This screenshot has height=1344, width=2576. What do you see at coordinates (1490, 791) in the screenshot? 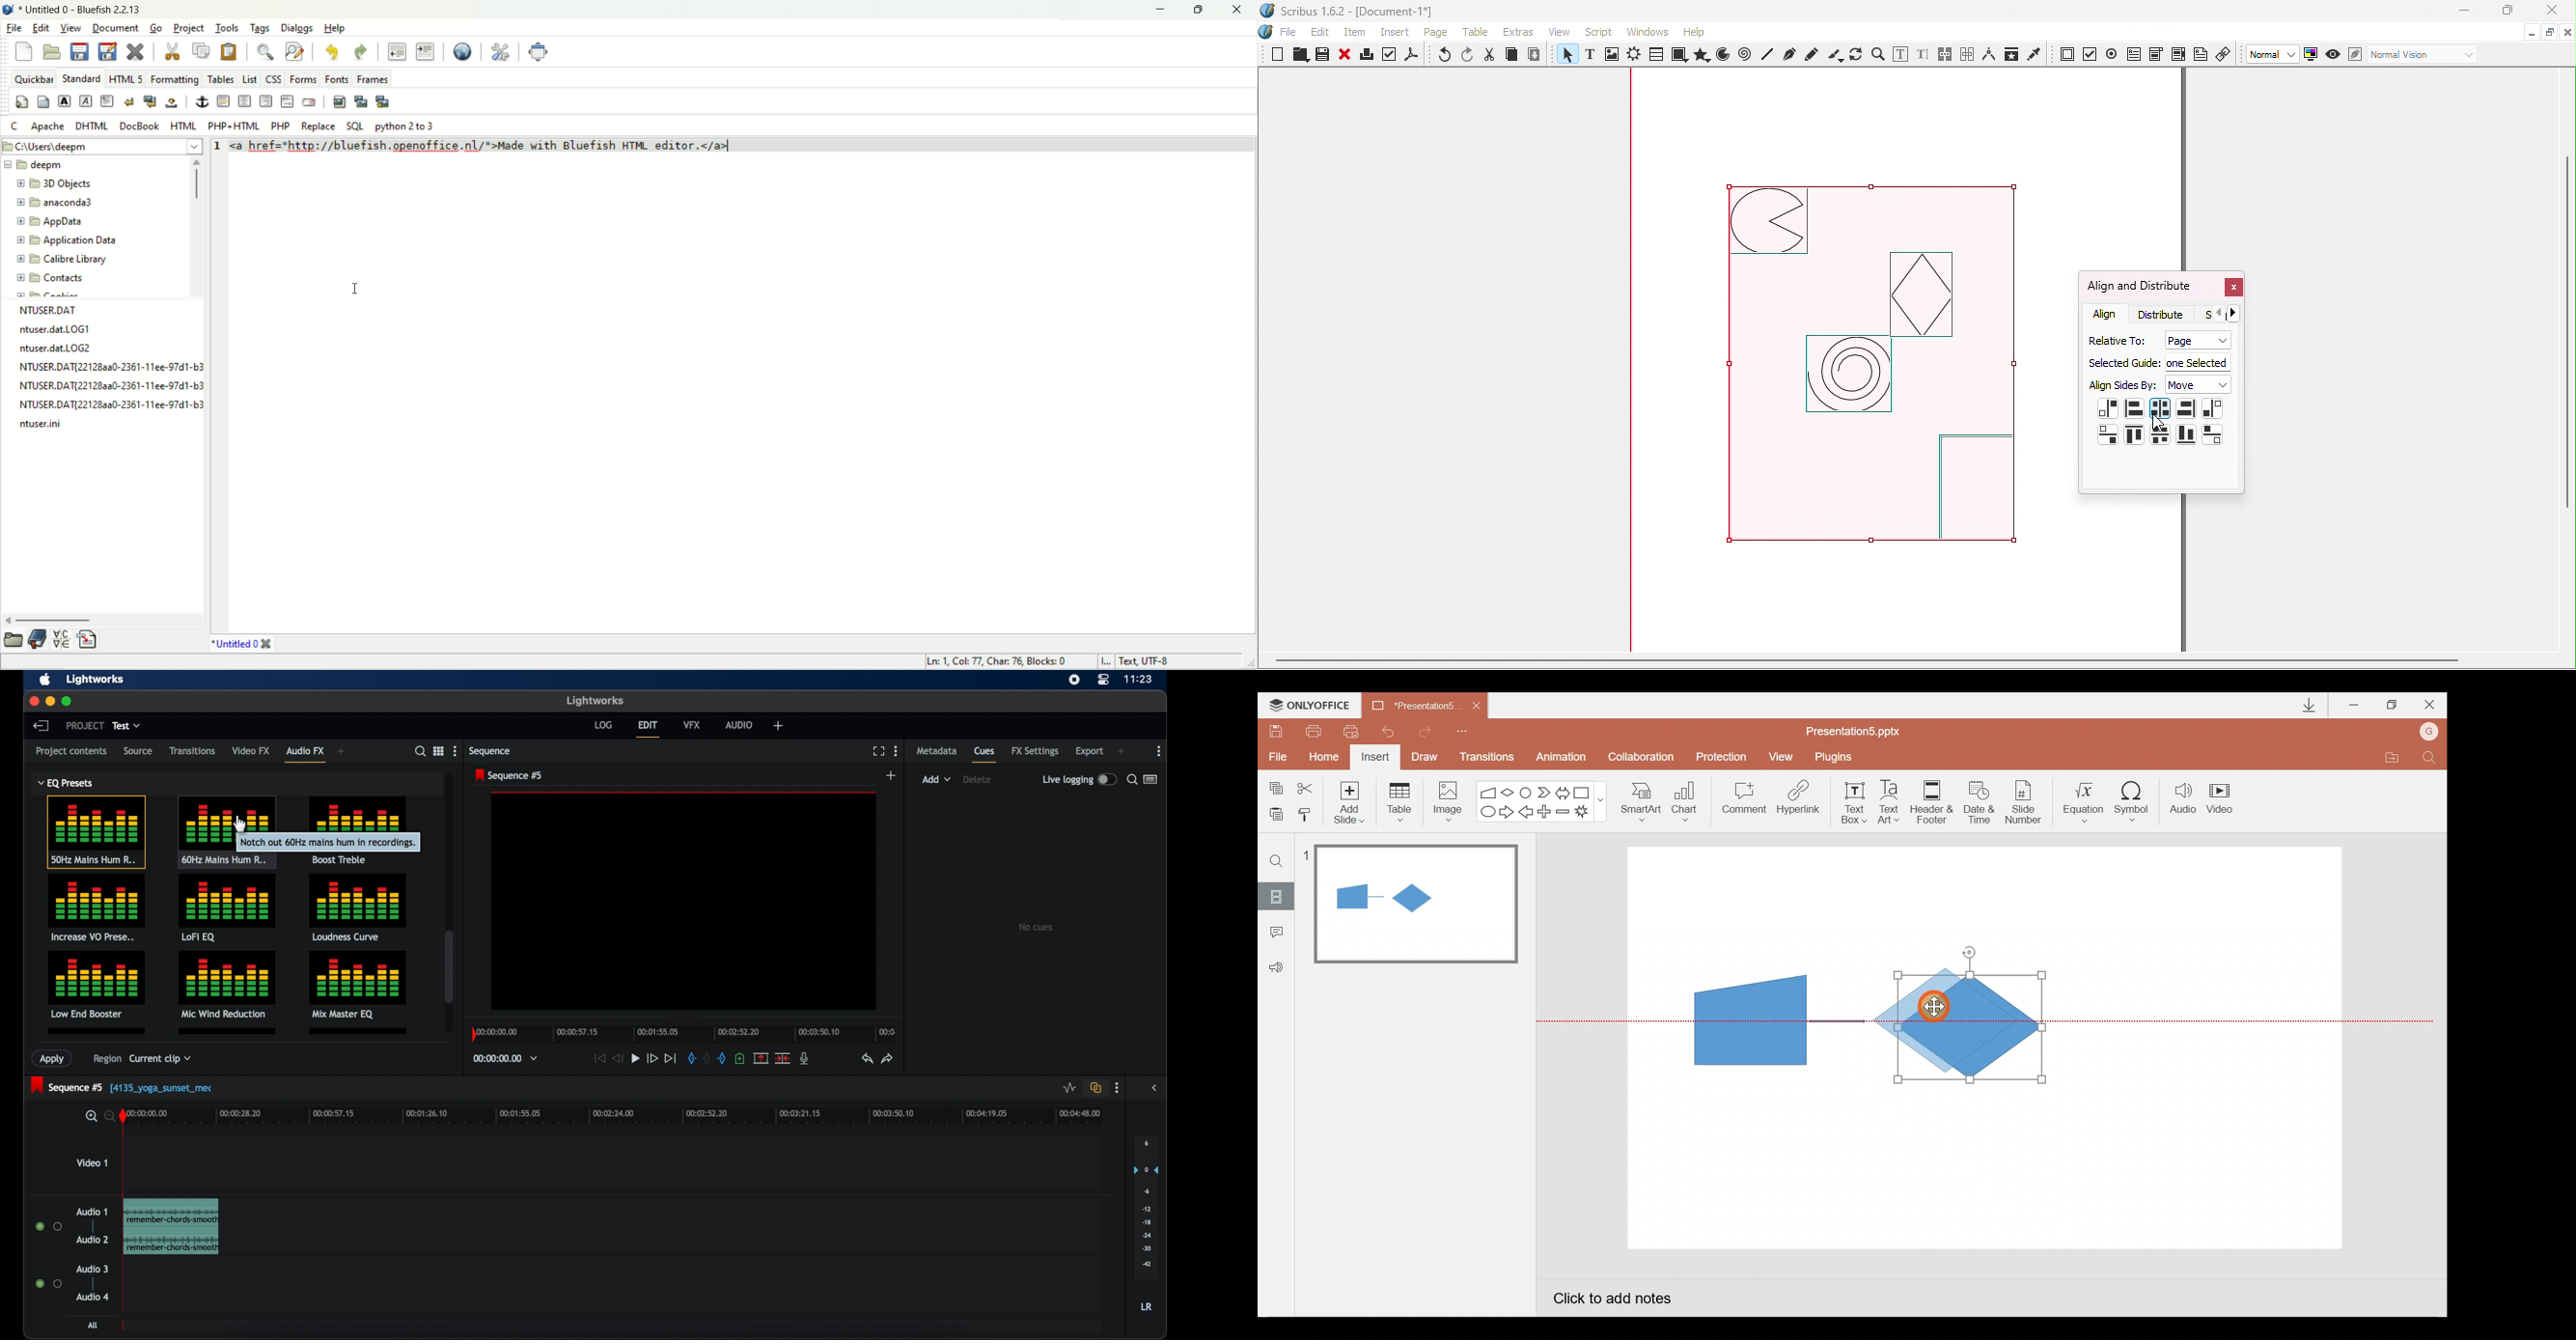
I see `Flowchart - manual input` at bounding box center [1490, 791].